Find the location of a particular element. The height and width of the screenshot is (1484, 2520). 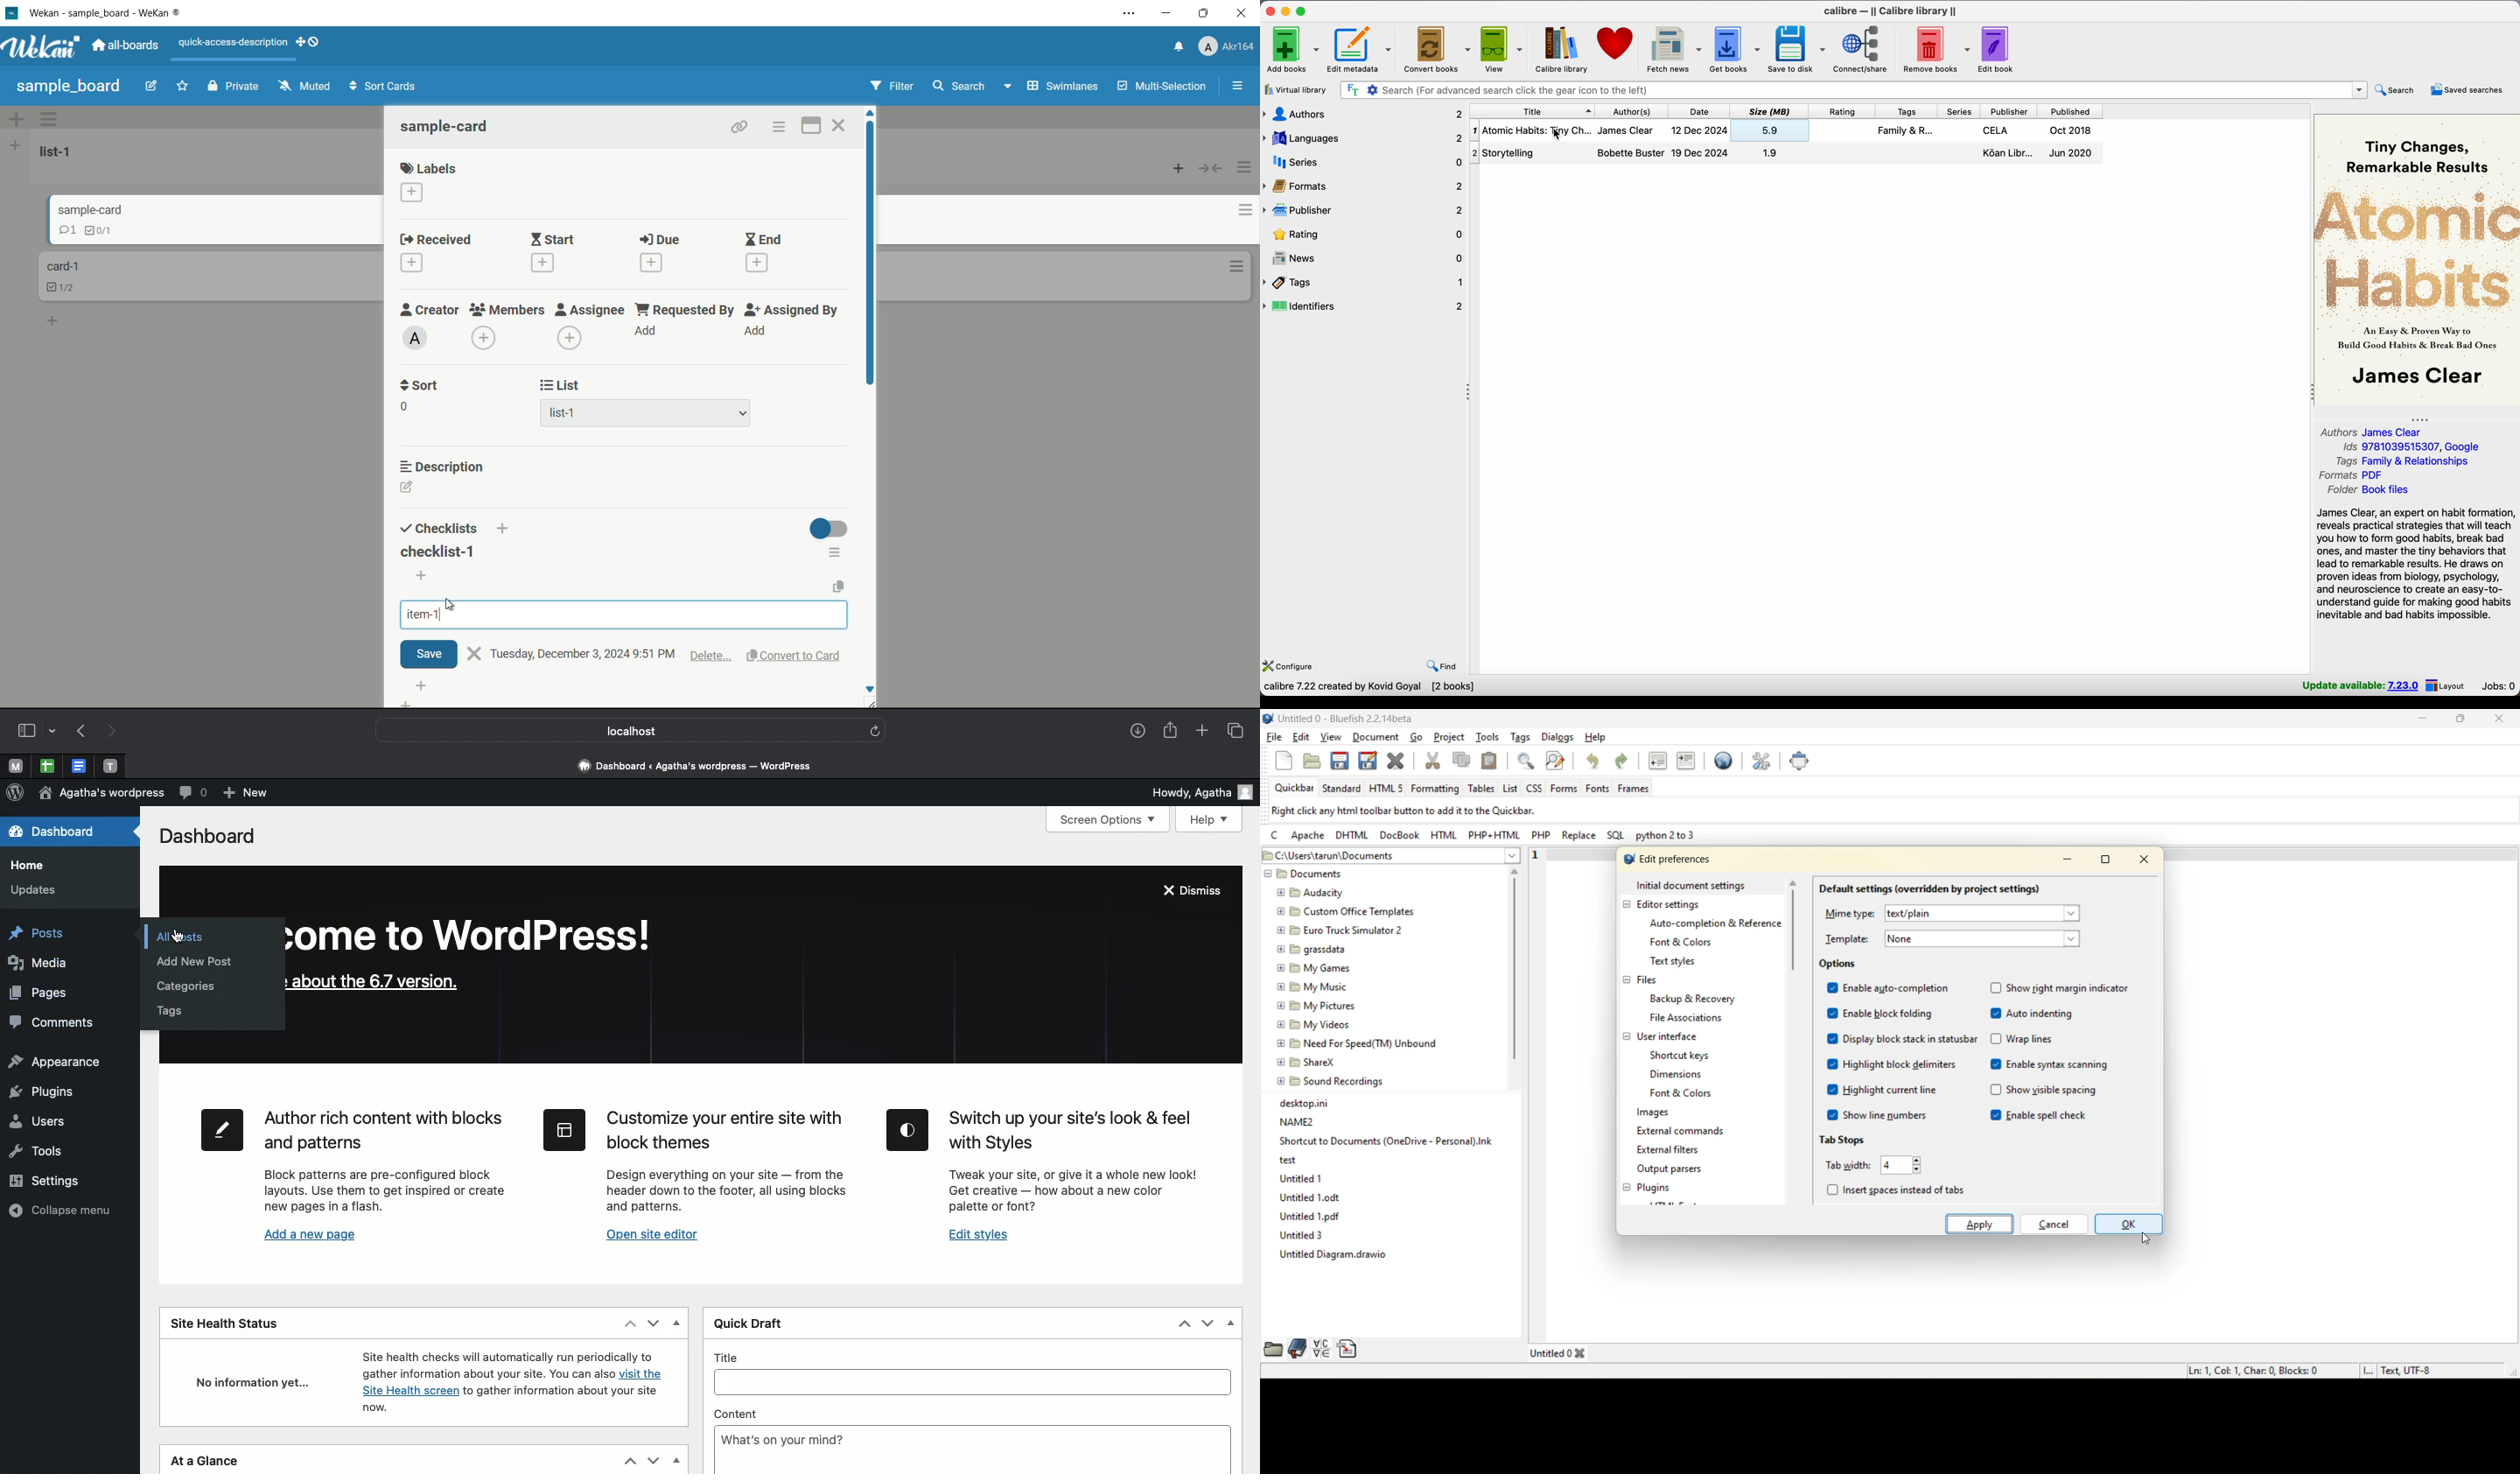

configure is located at coordinates (1289, 664).